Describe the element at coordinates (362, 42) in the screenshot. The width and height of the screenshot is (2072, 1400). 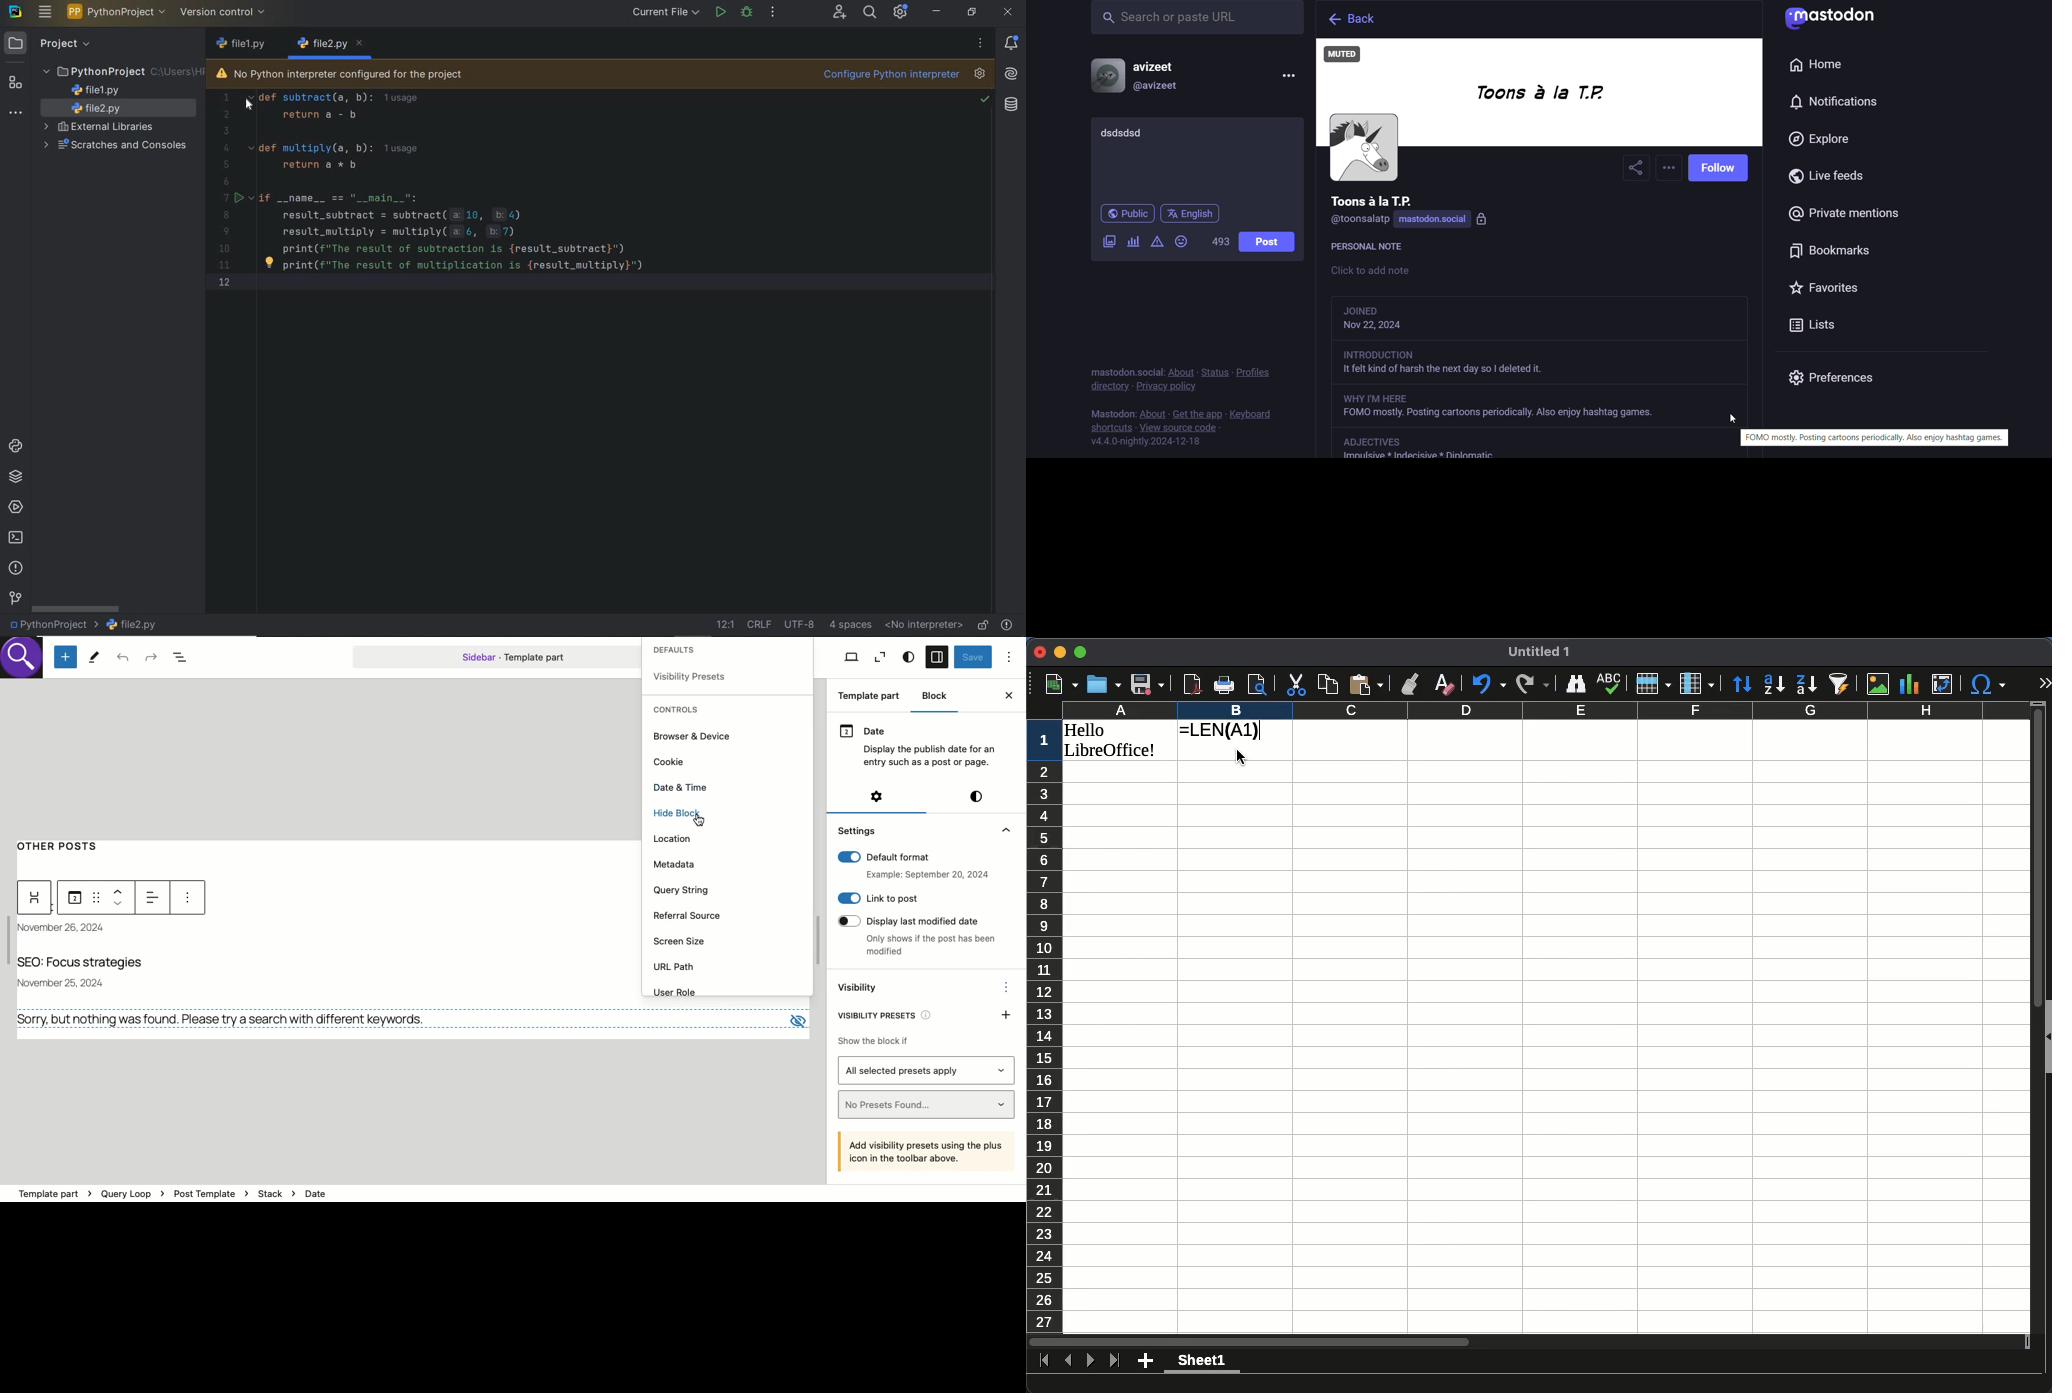
I see `close` at that location.